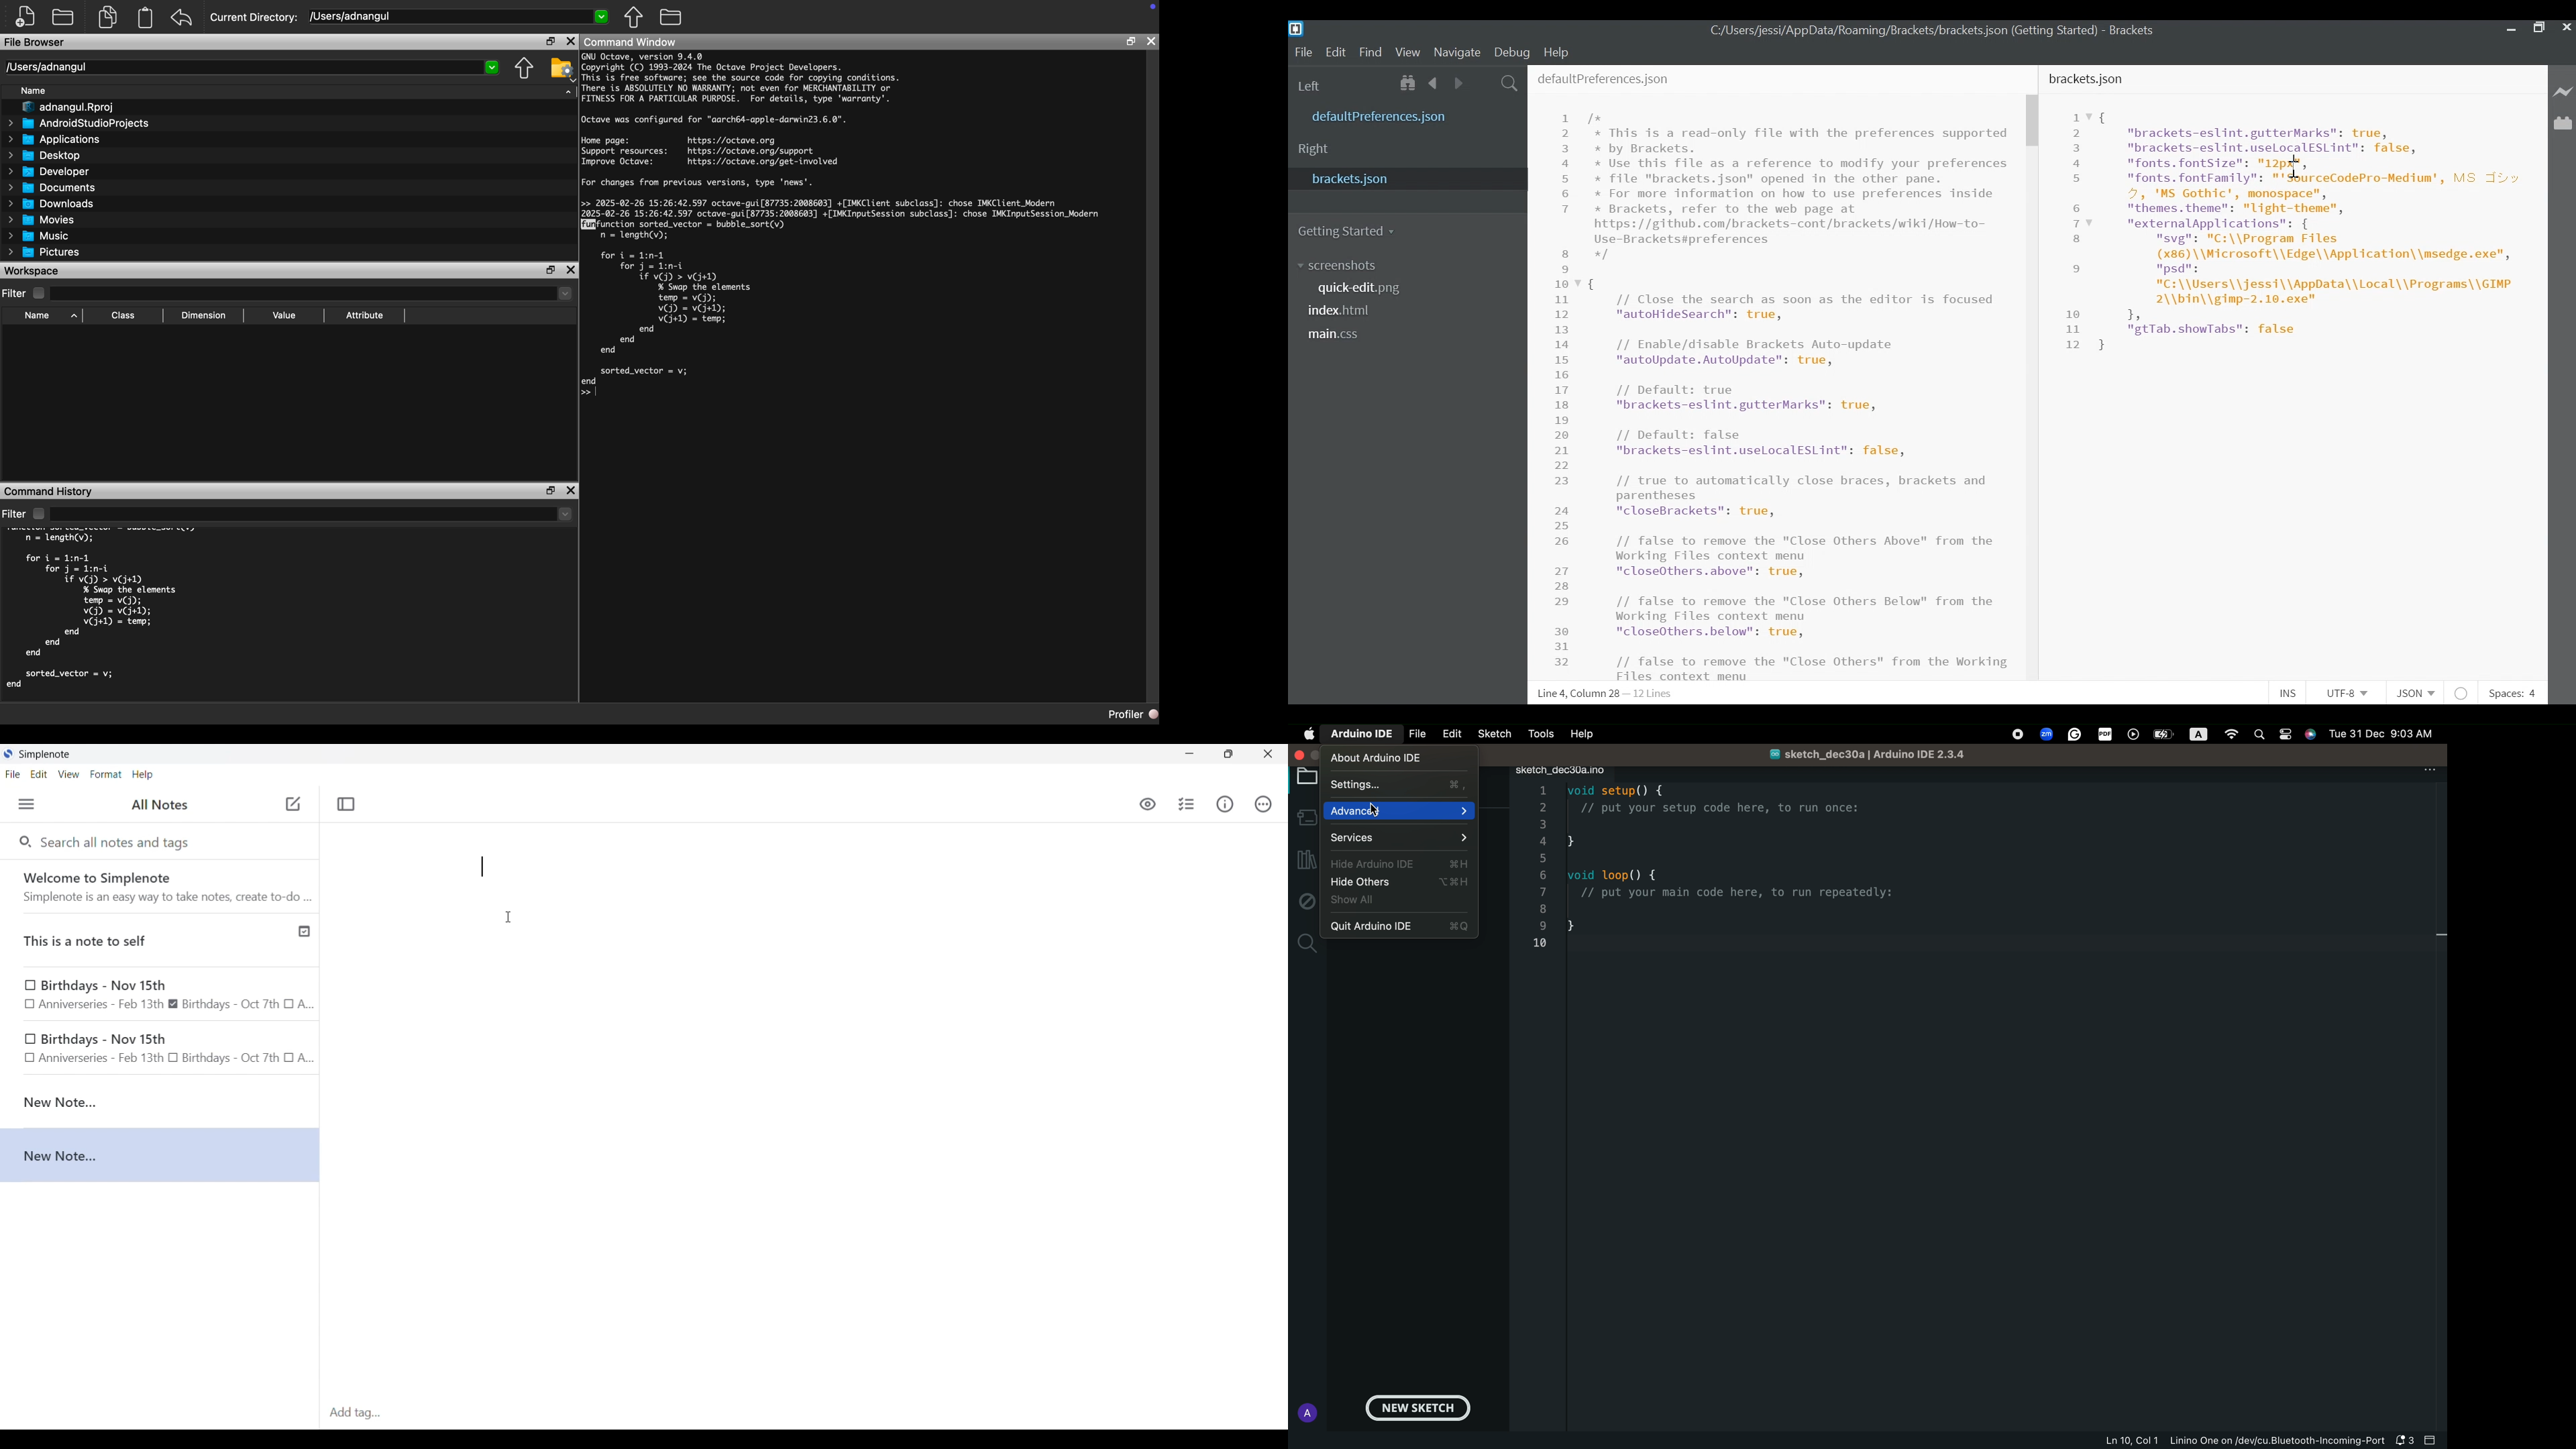  I want to click on Close interface, so click(1268, 753).